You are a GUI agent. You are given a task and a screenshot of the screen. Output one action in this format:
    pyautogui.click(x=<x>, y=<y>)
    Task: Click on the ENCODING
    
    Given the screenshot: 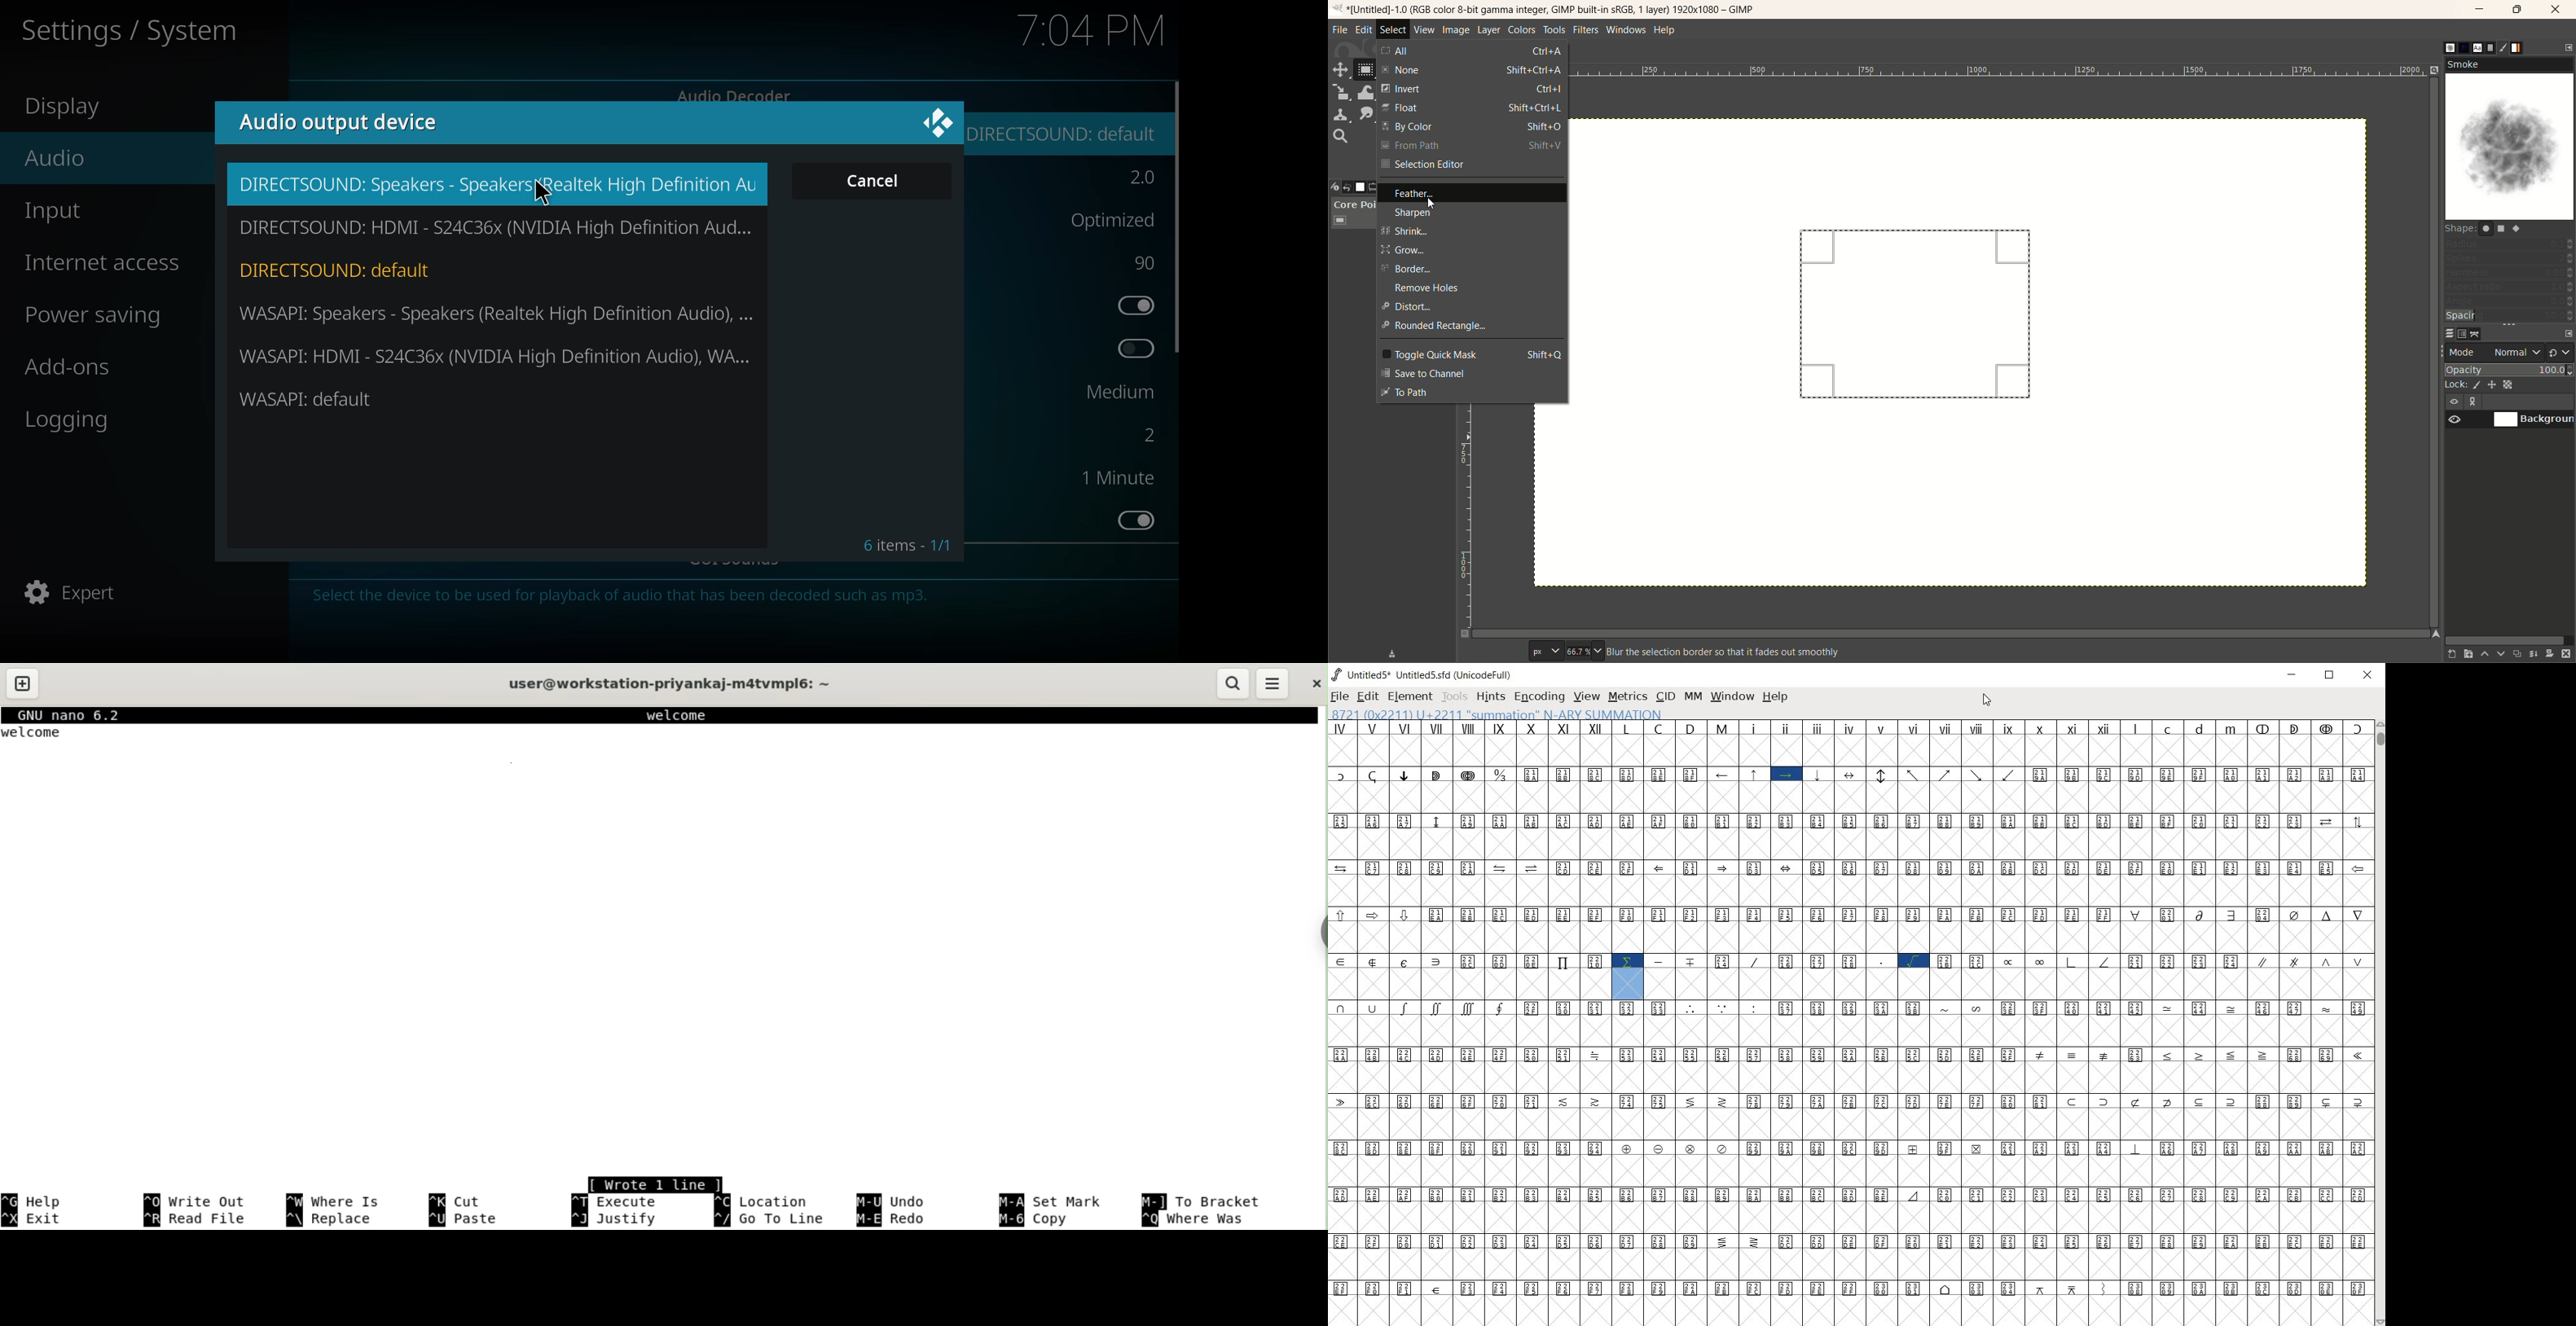 What is the action you would take?
    pyautogui.click(x=1538, y=697)
    